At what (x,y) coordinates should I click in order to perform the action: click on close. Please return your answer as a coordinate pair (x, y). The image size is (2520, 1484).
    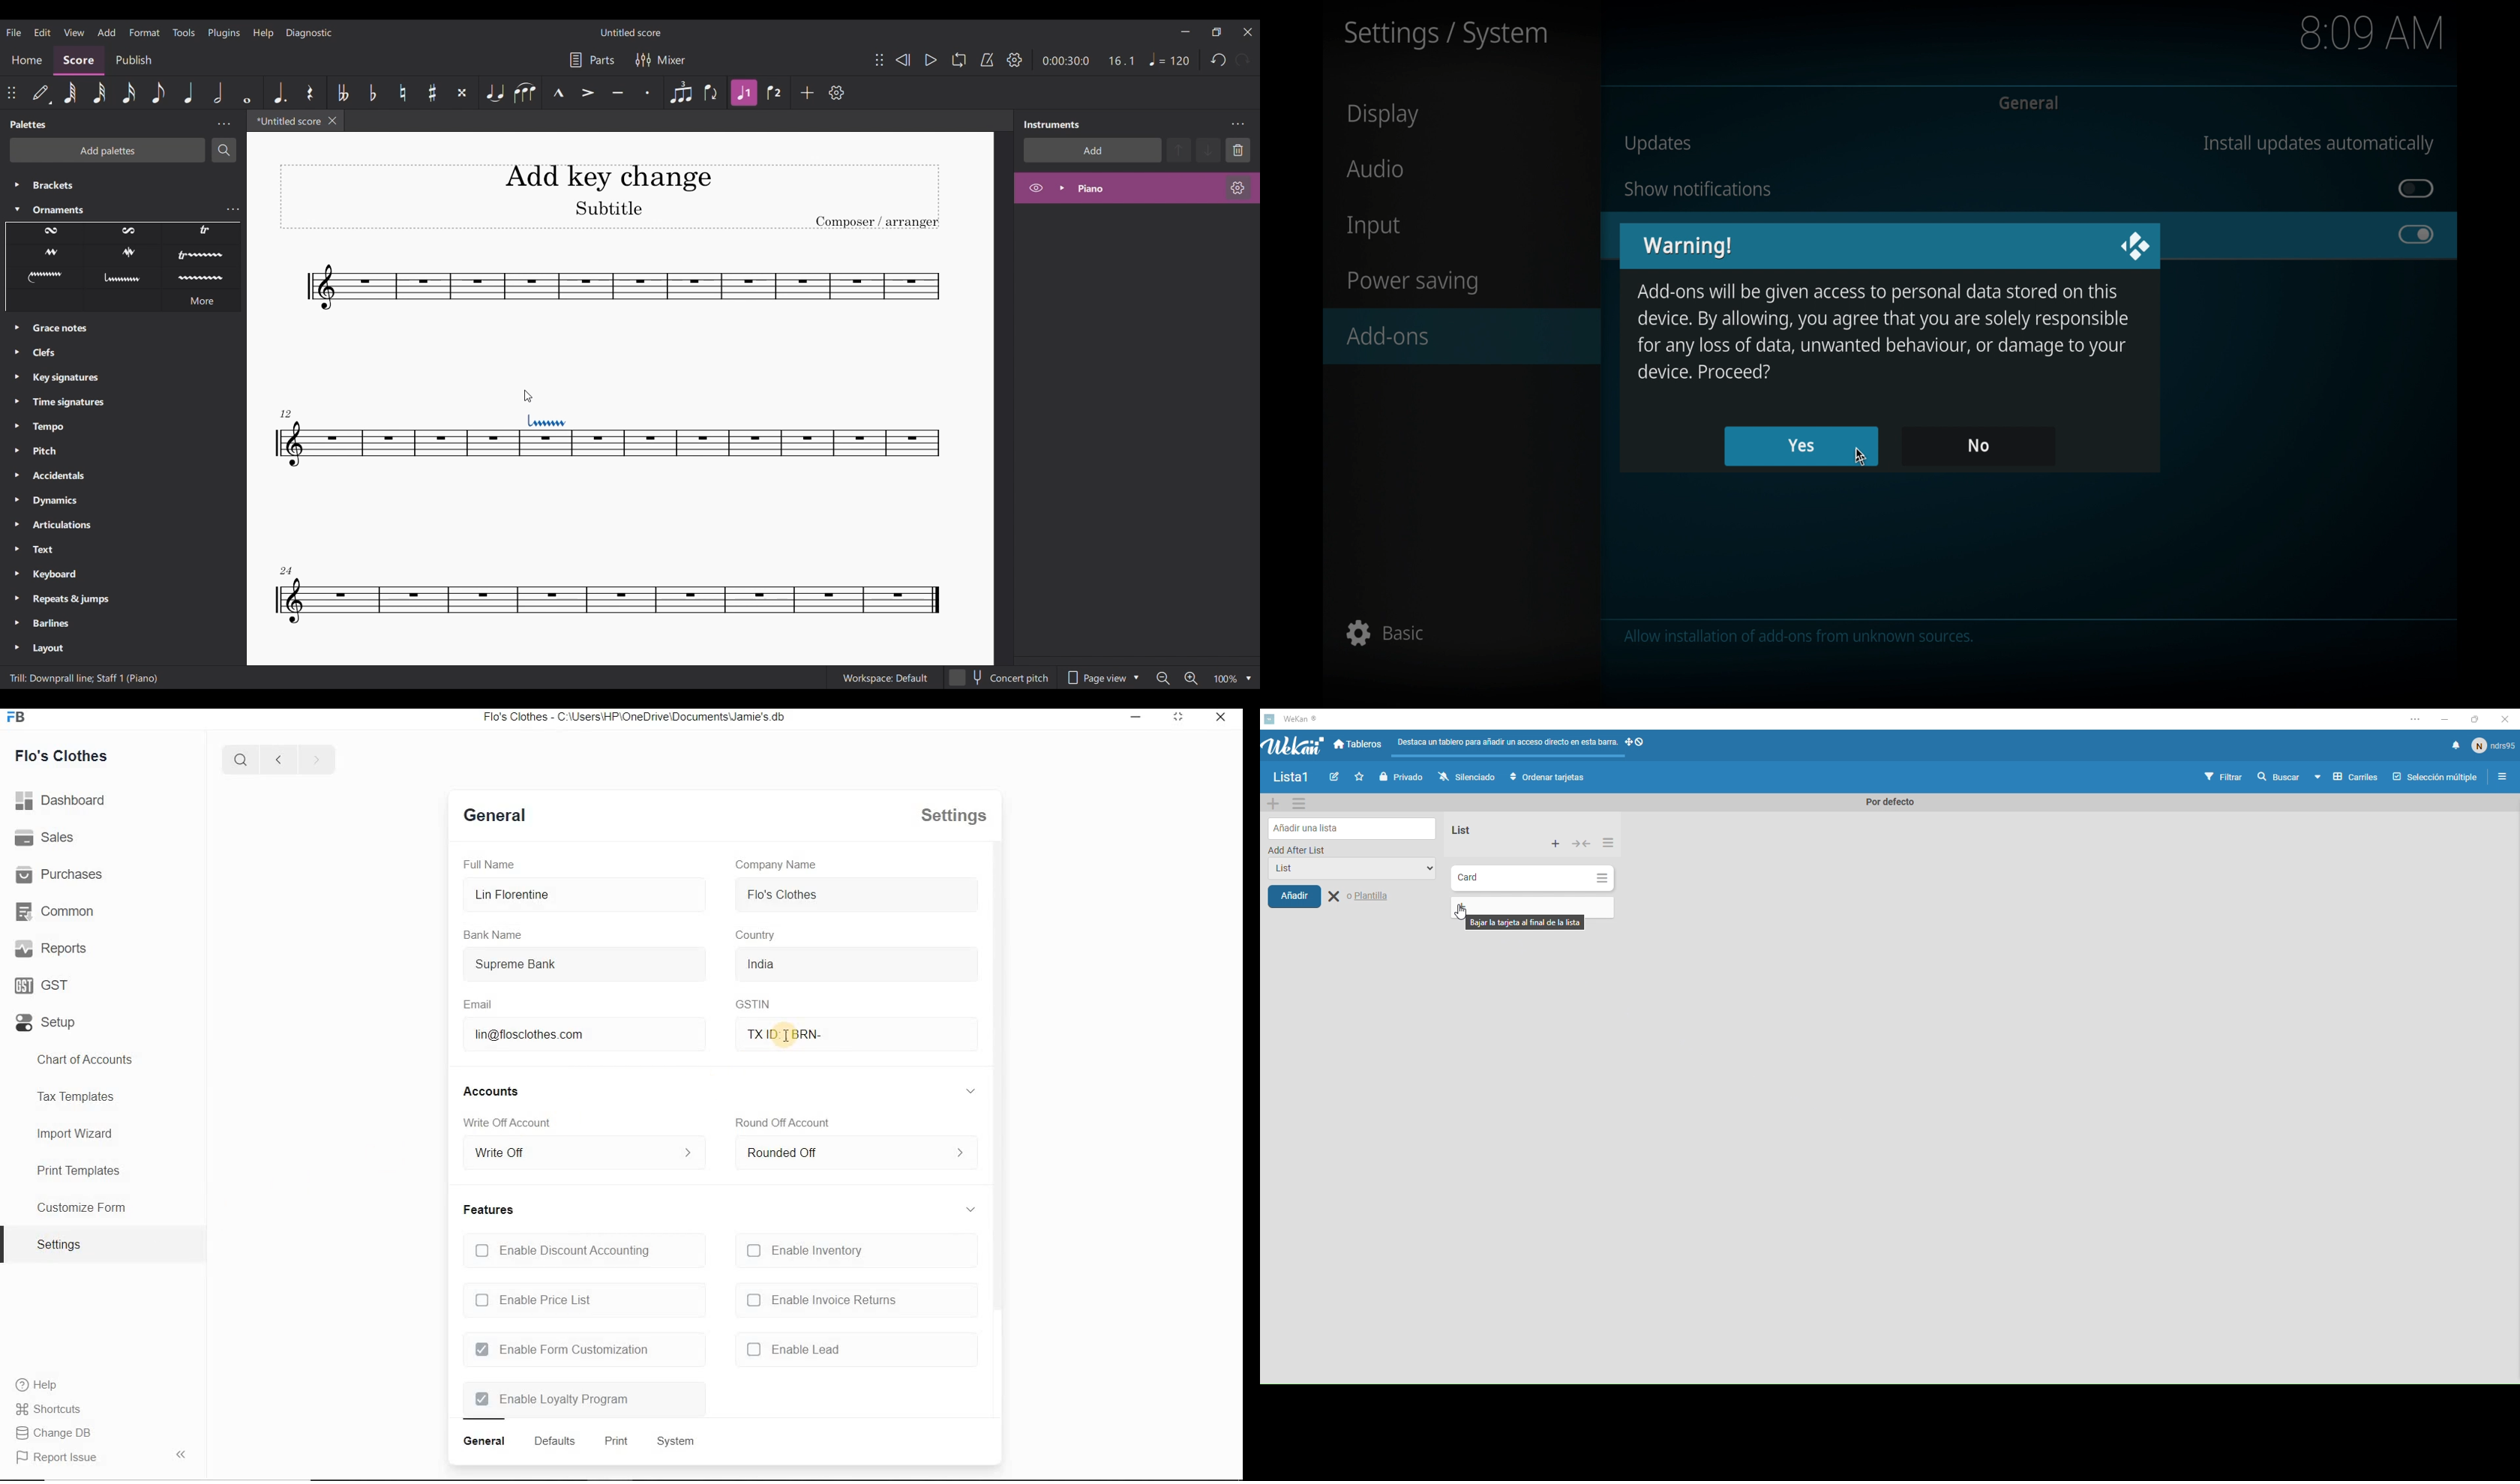
    Looking at the image, I should click on (2135, 246).